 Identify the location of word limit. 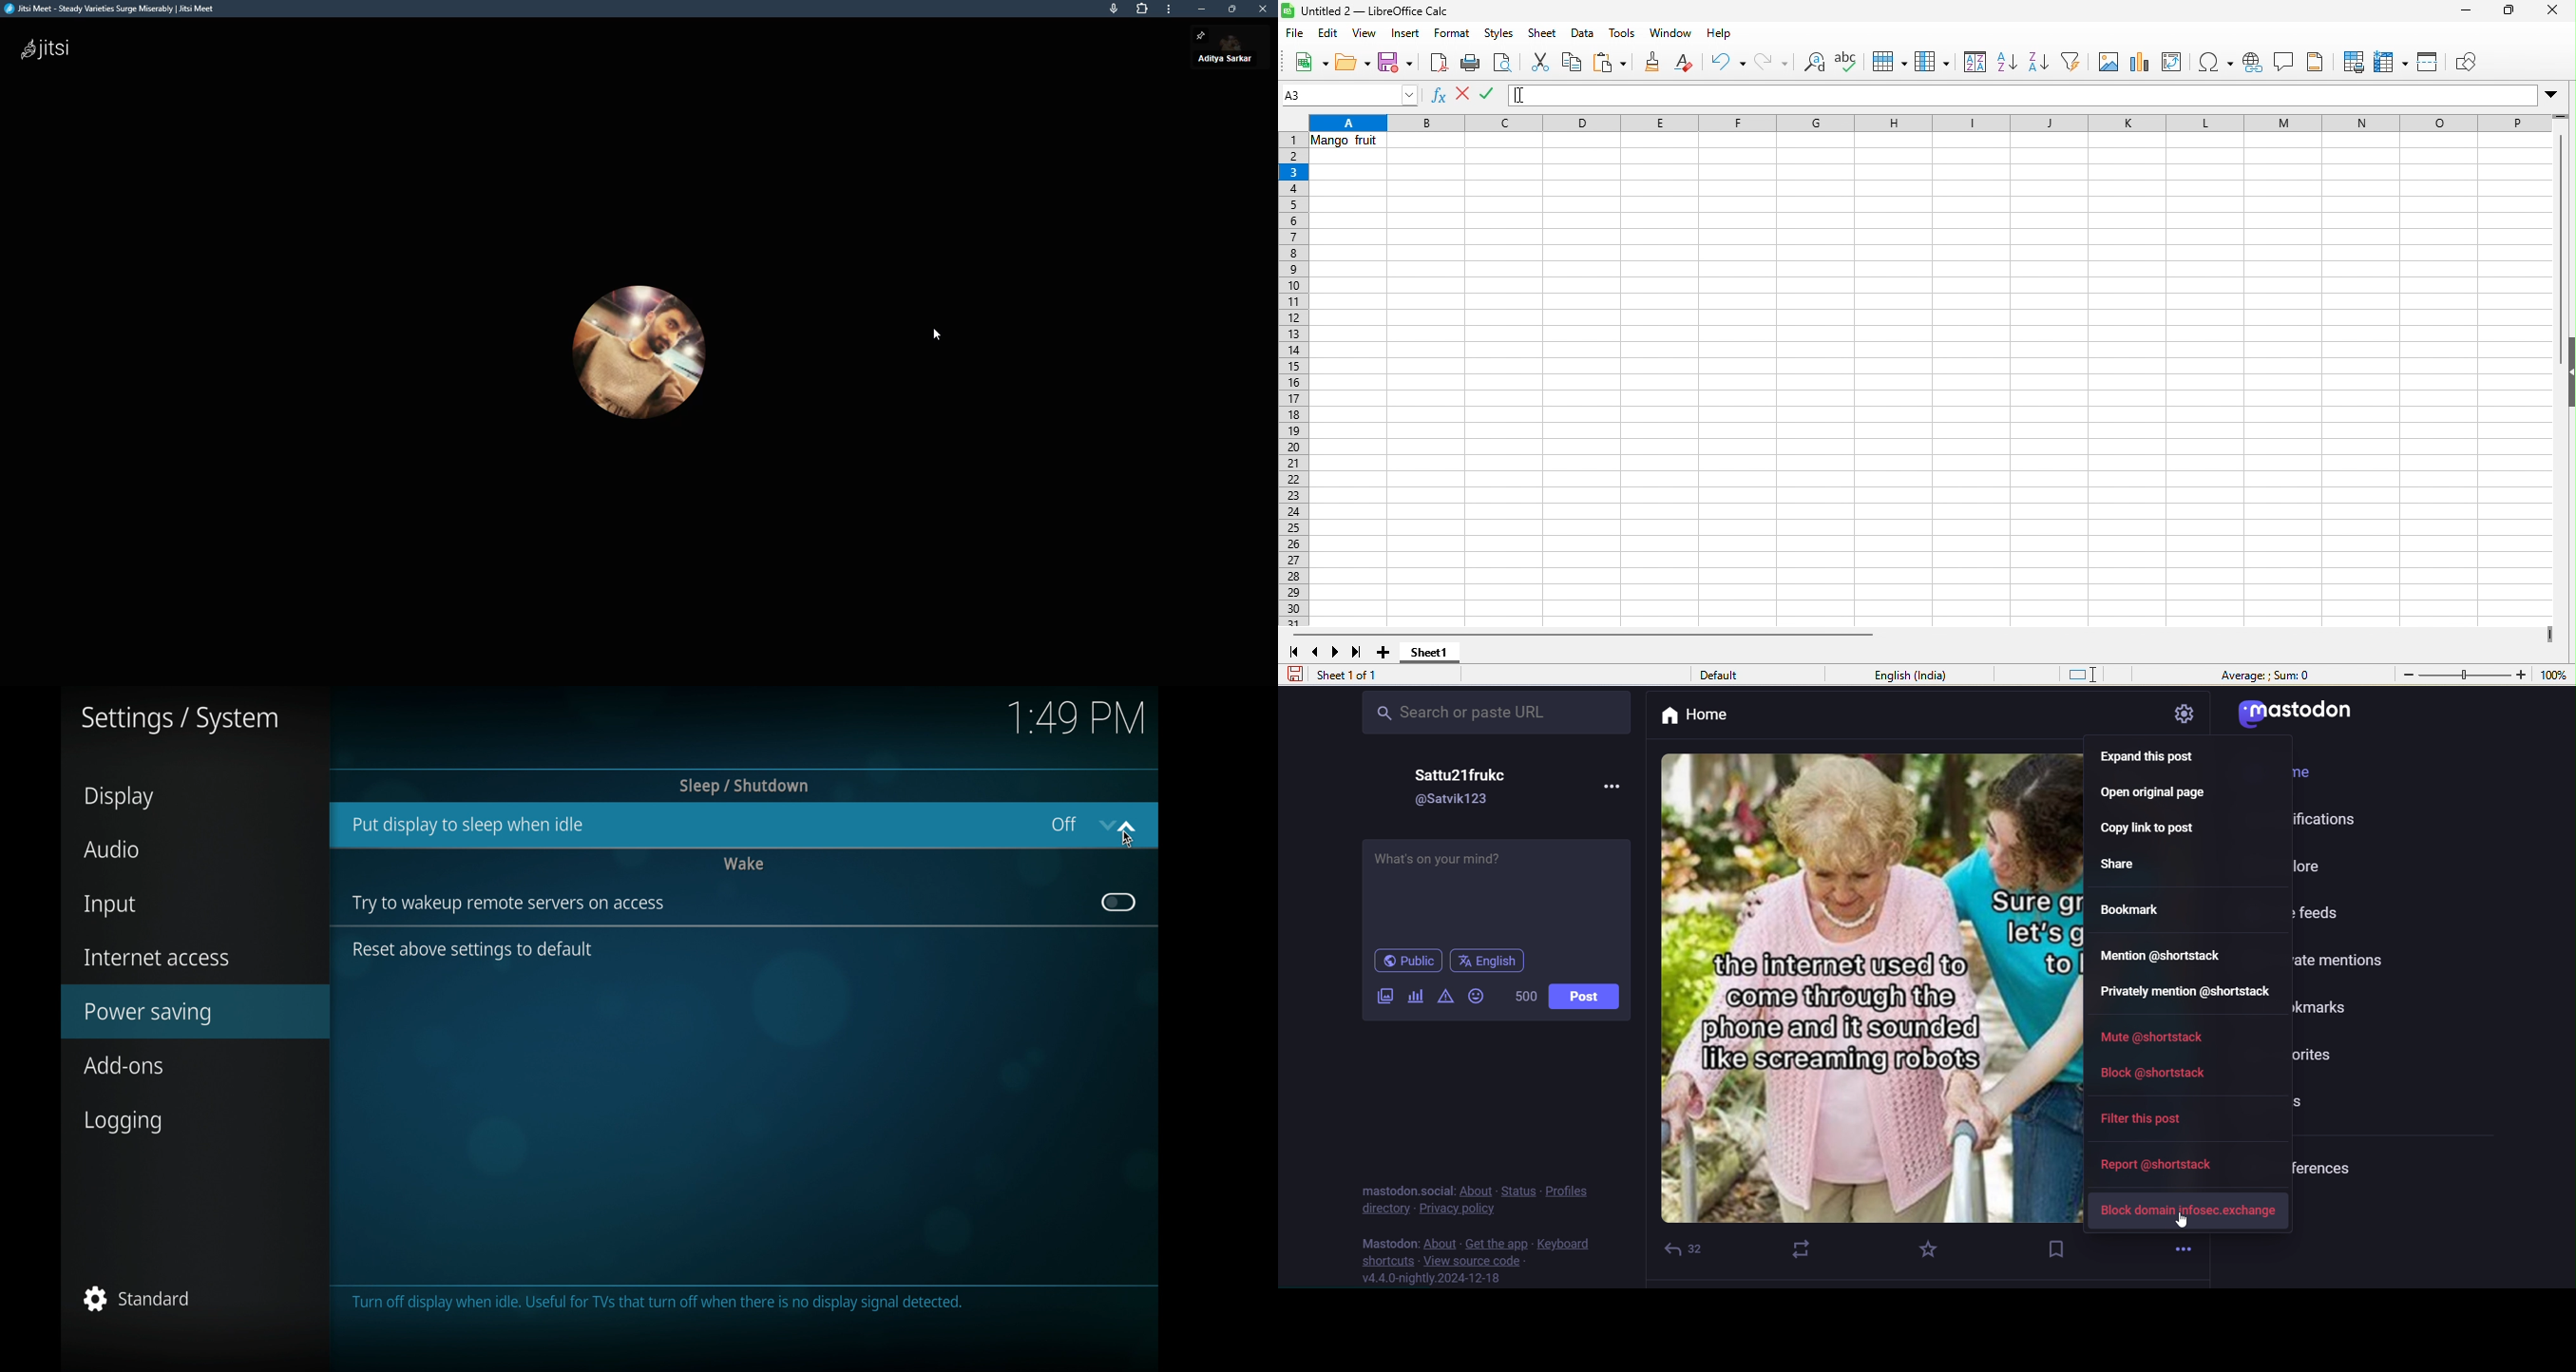
(1524, 995).